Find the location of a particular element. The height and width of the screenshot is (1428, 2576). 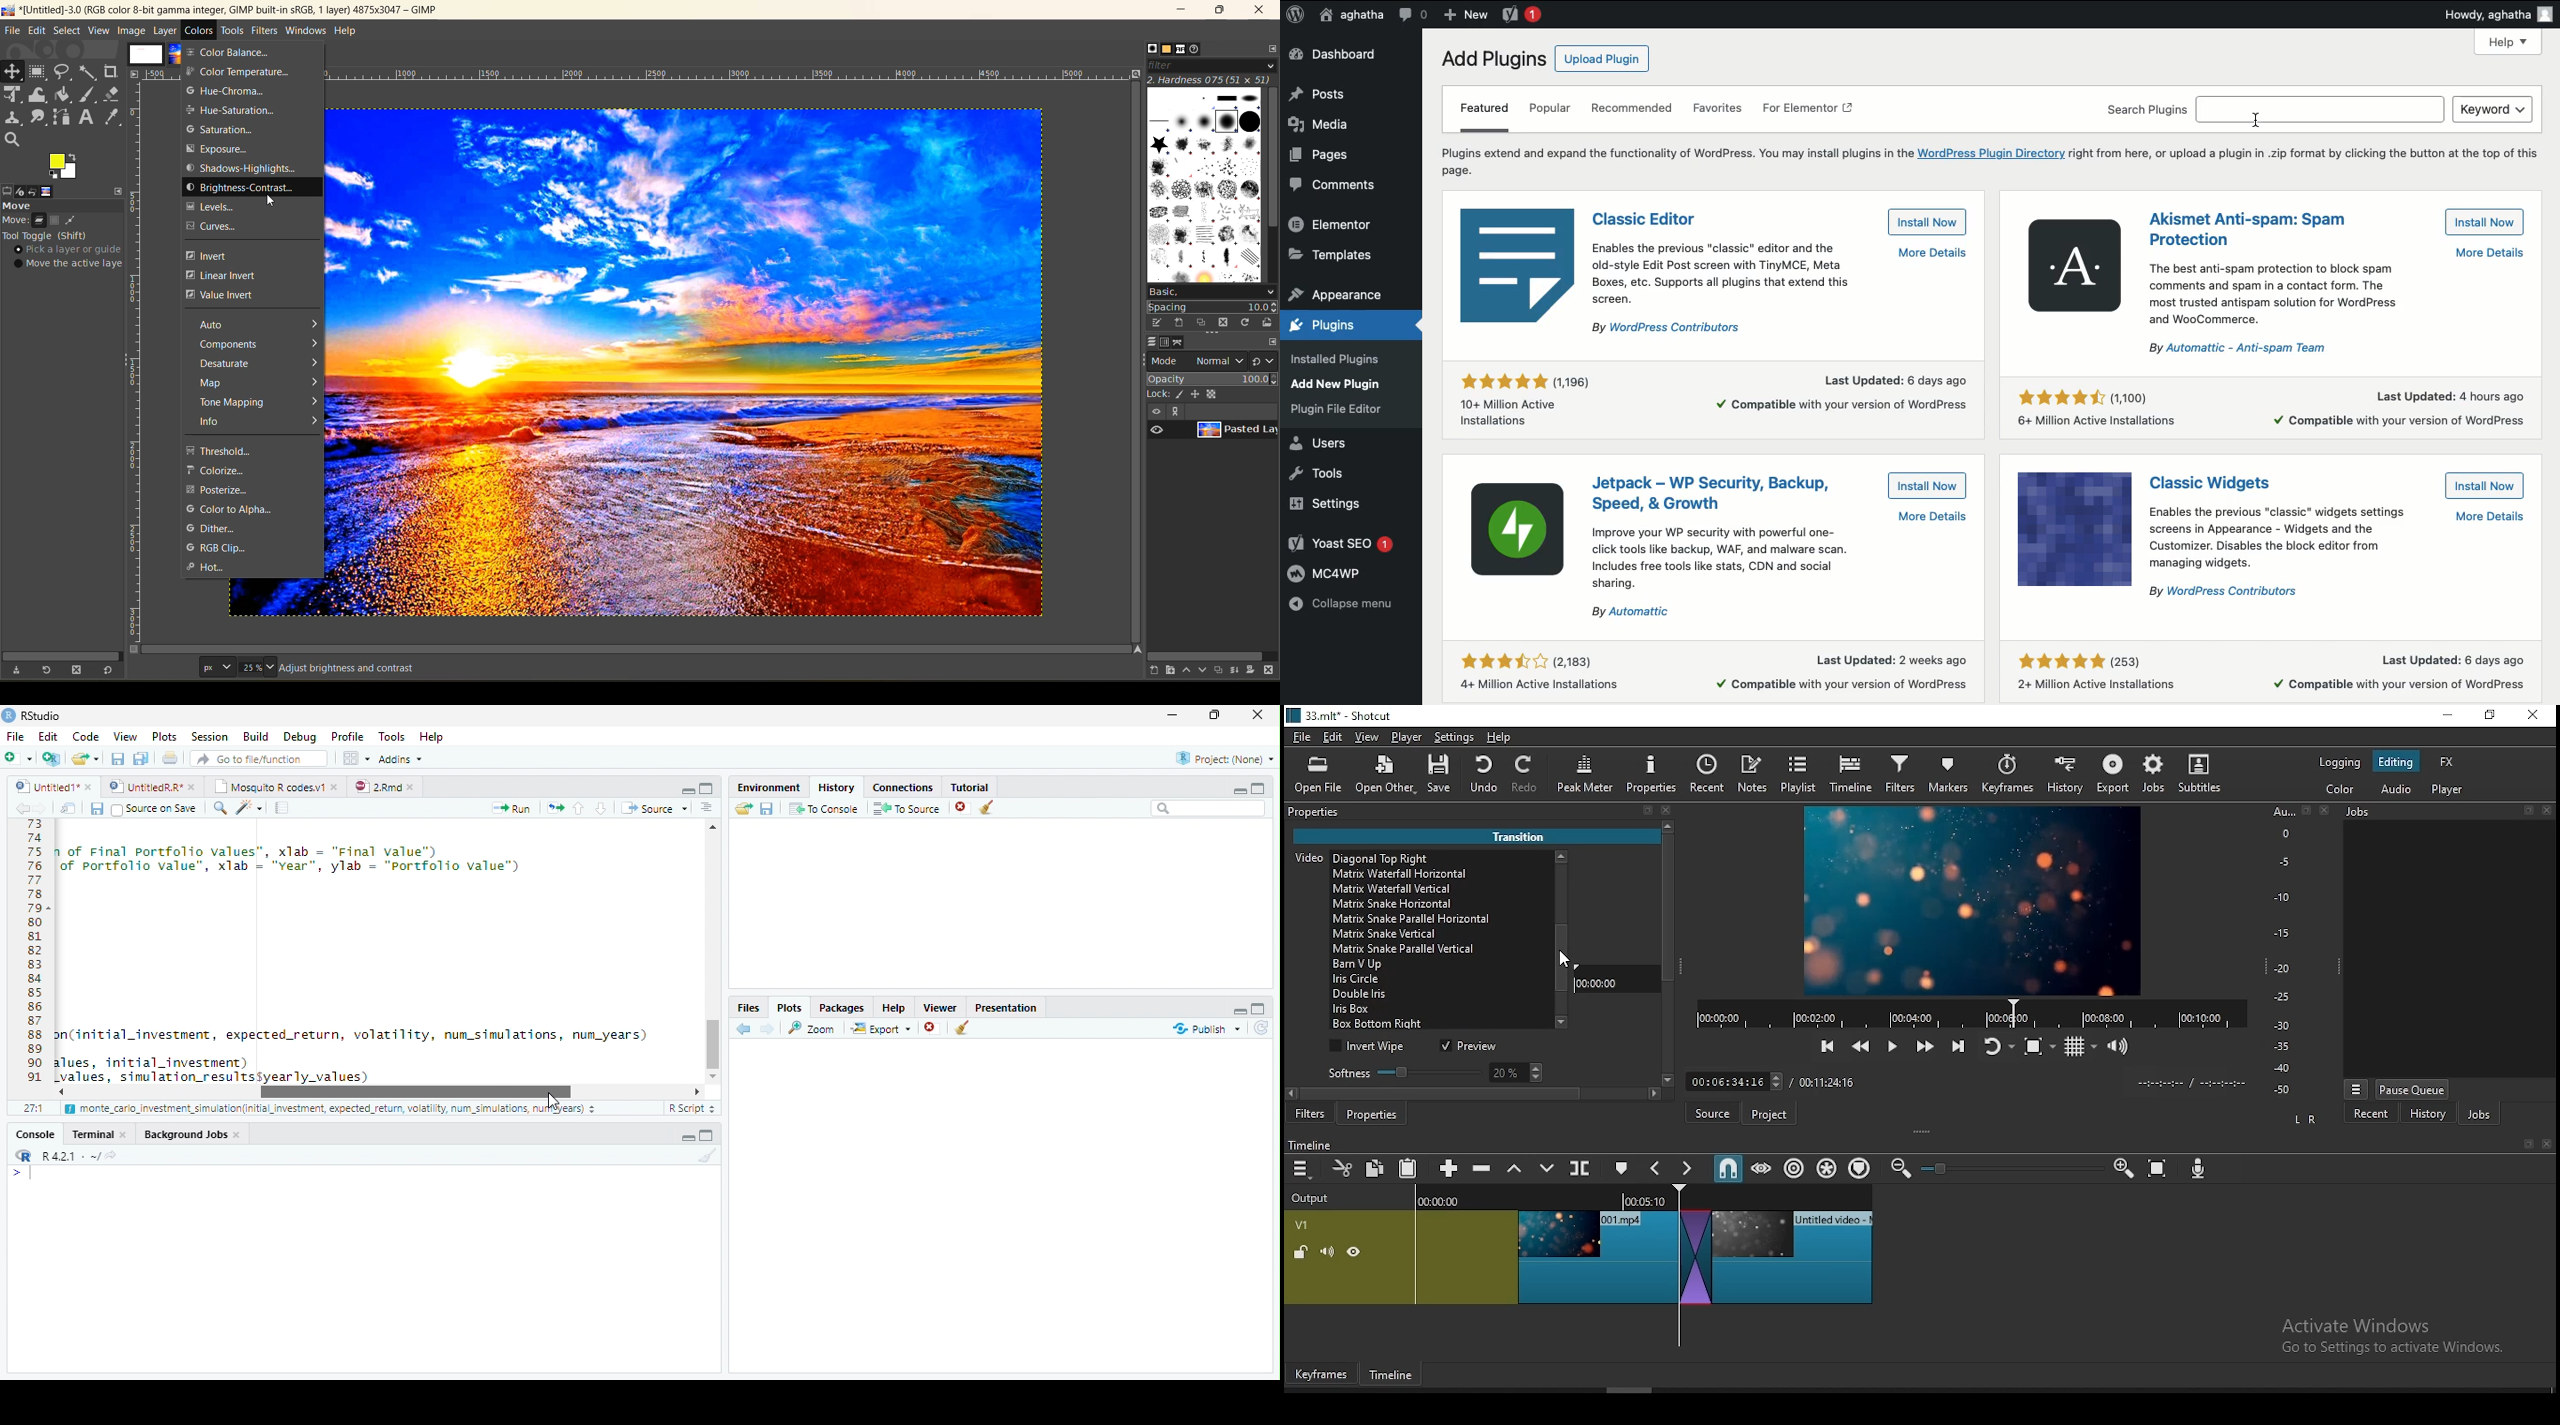

Project: (None) is located at coordinates (1221, 759).